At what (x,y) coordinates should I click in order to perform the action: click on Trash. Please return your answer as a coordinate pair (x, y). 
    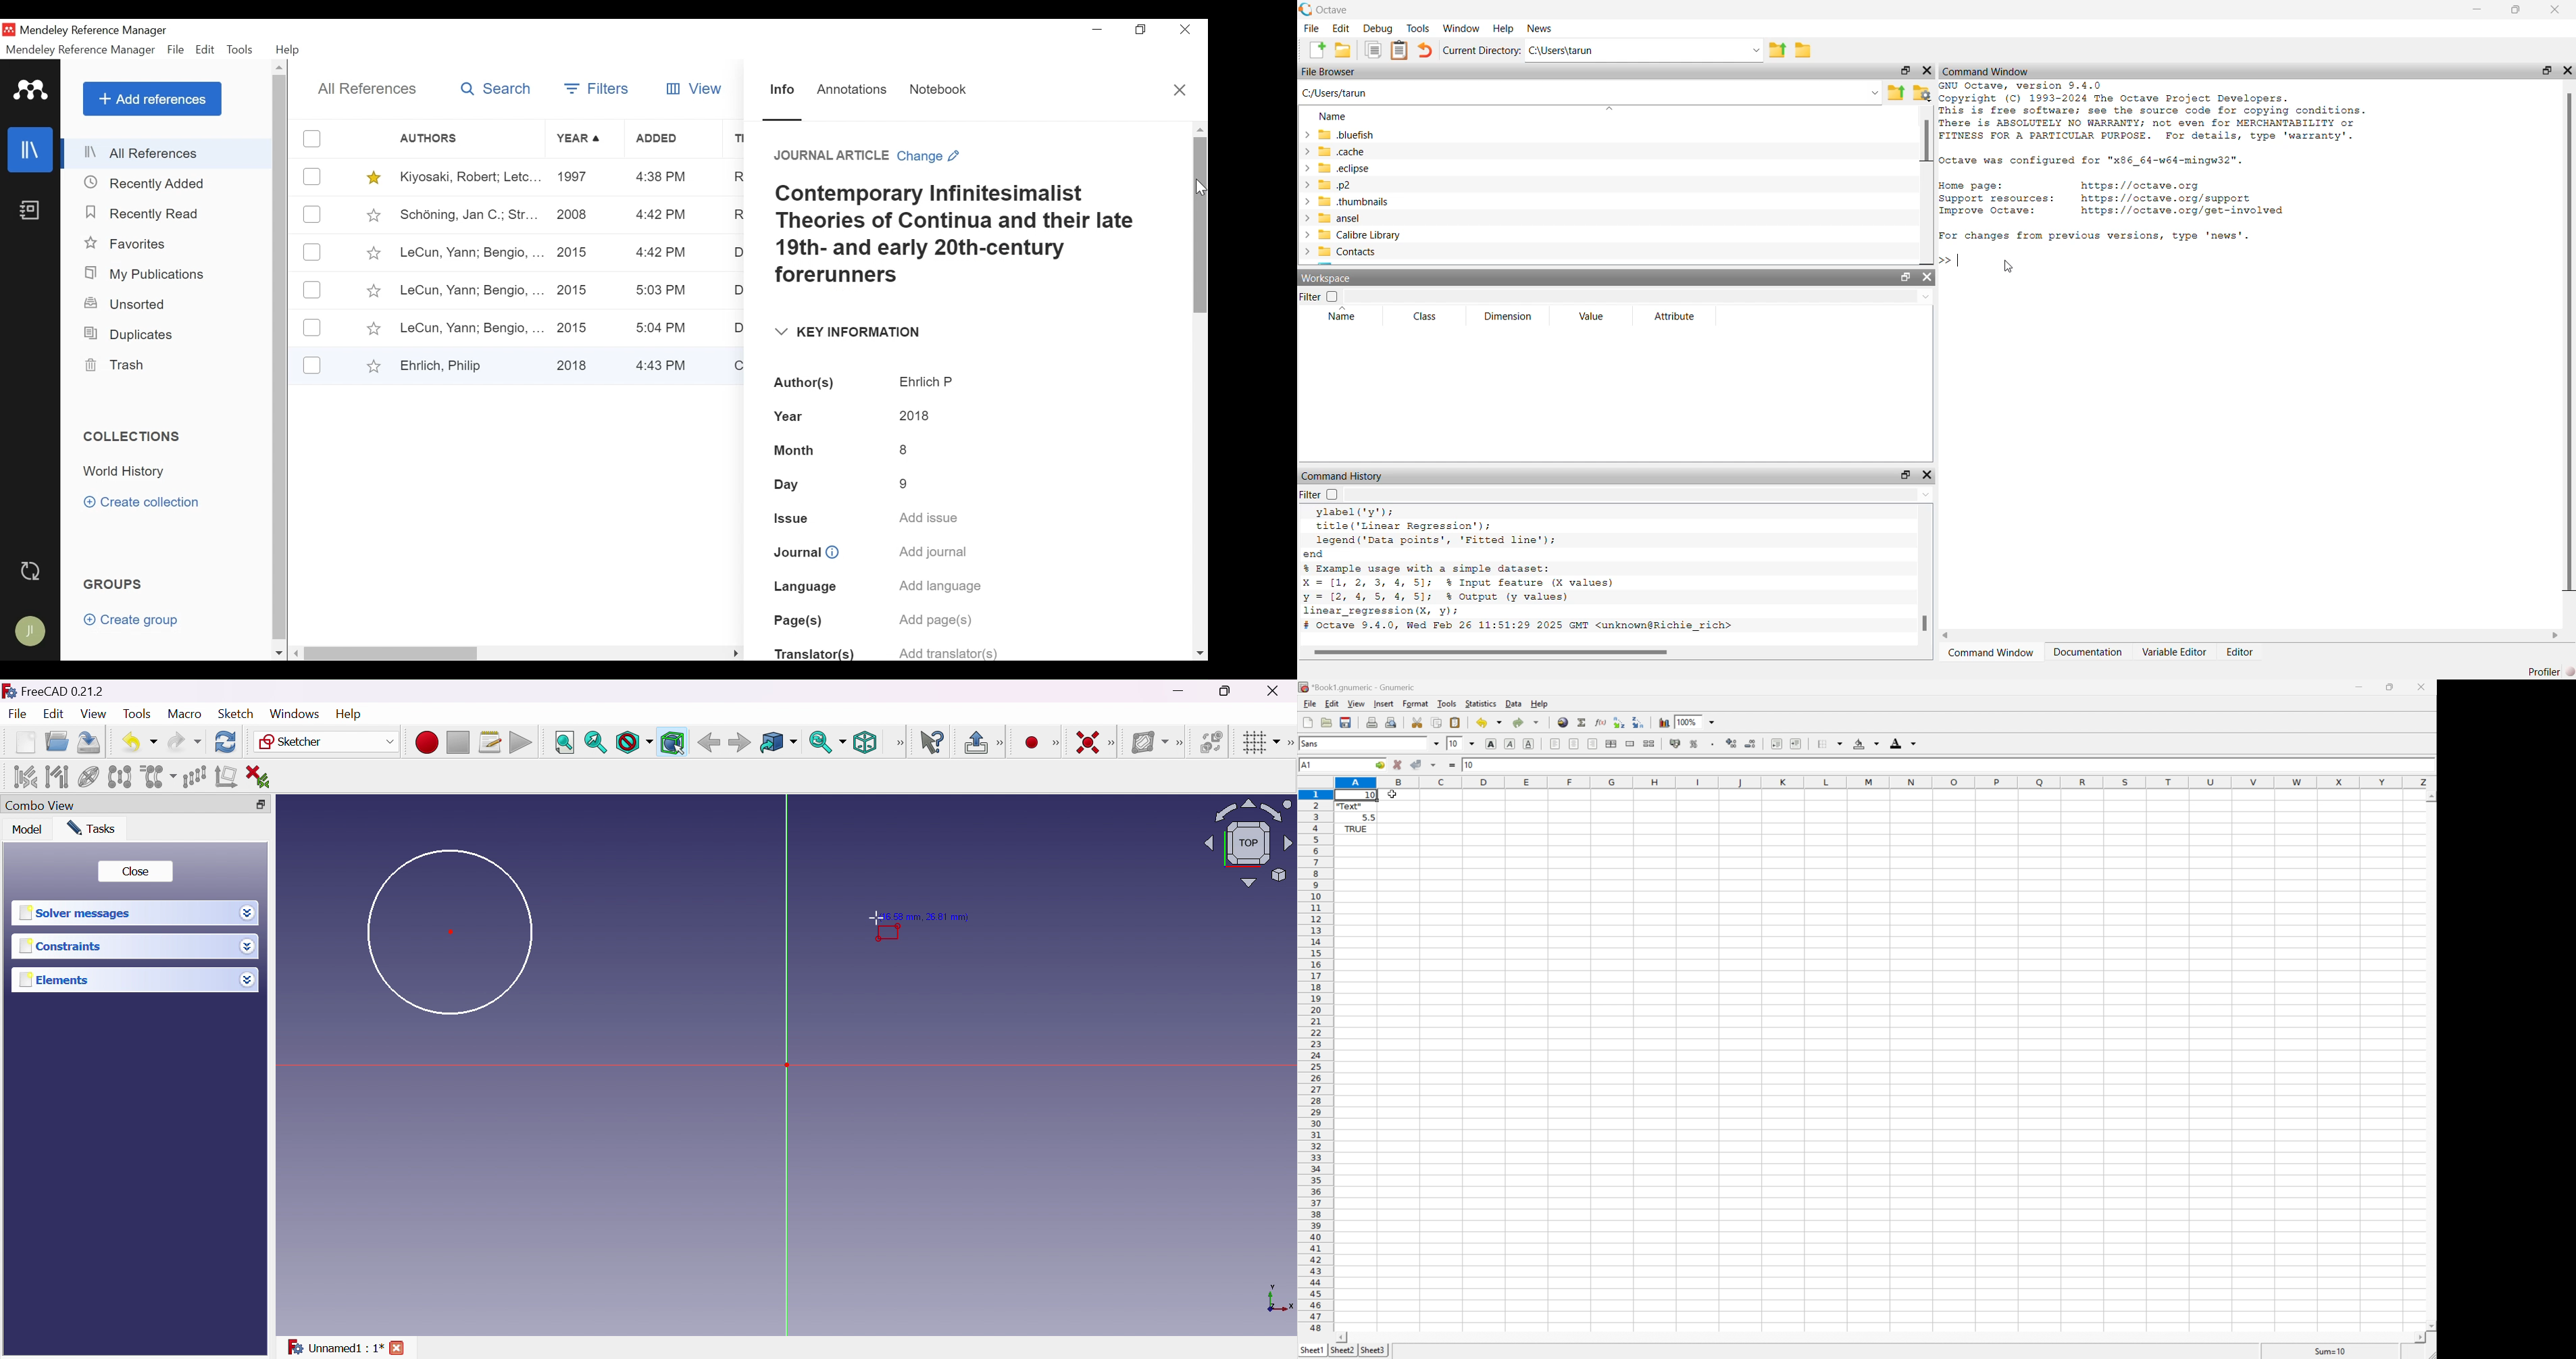
    Looking at the image, I should click on (118, 366).